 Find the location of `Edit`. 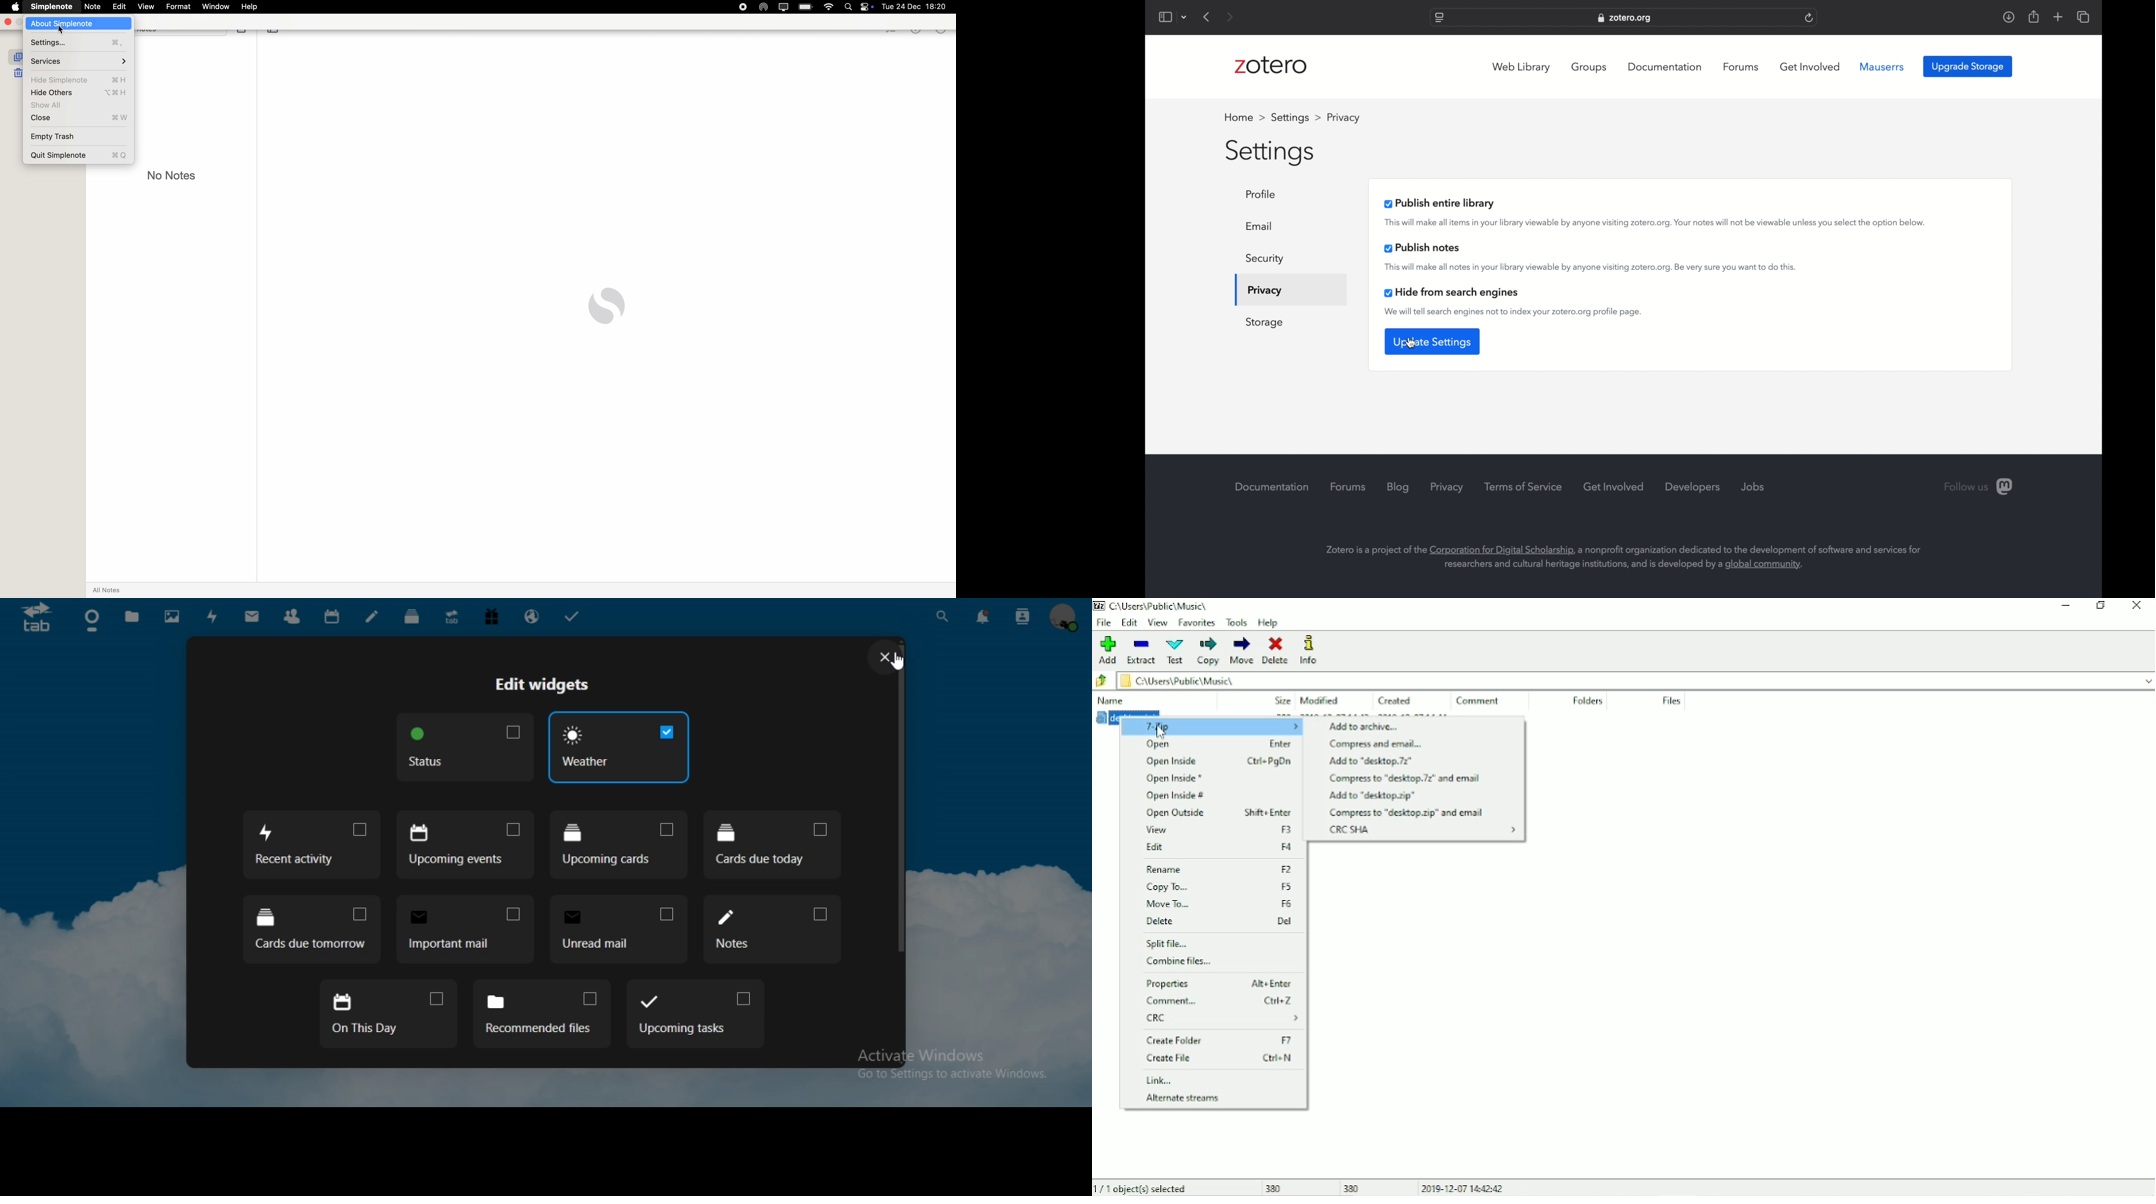

Edit is located at coordinates (1130, 622).